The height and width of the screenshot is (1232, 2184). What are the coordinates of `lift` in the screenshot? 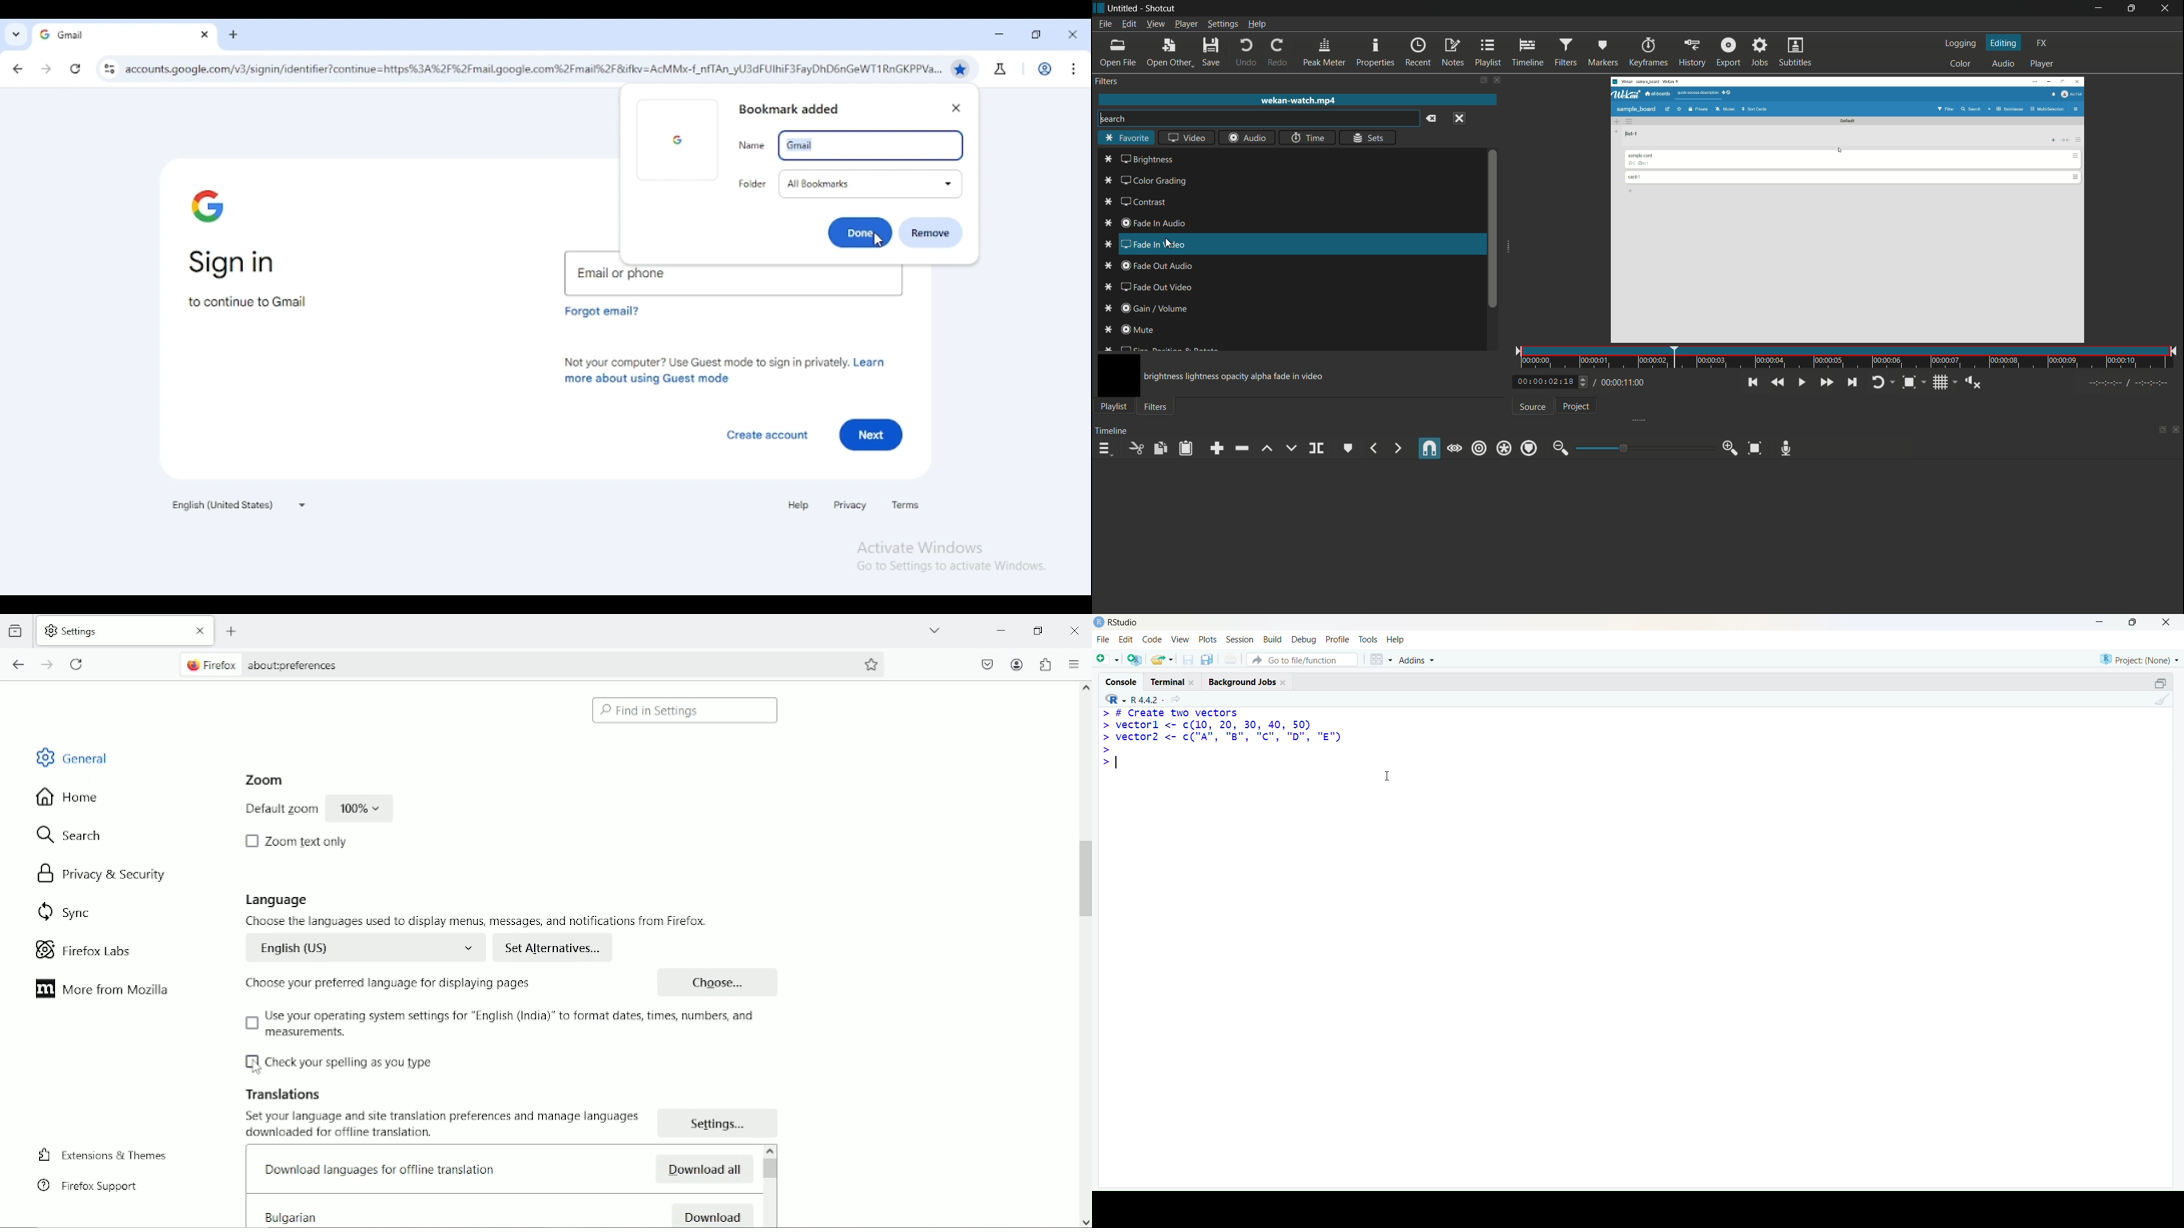 It's located at (1268, 448).